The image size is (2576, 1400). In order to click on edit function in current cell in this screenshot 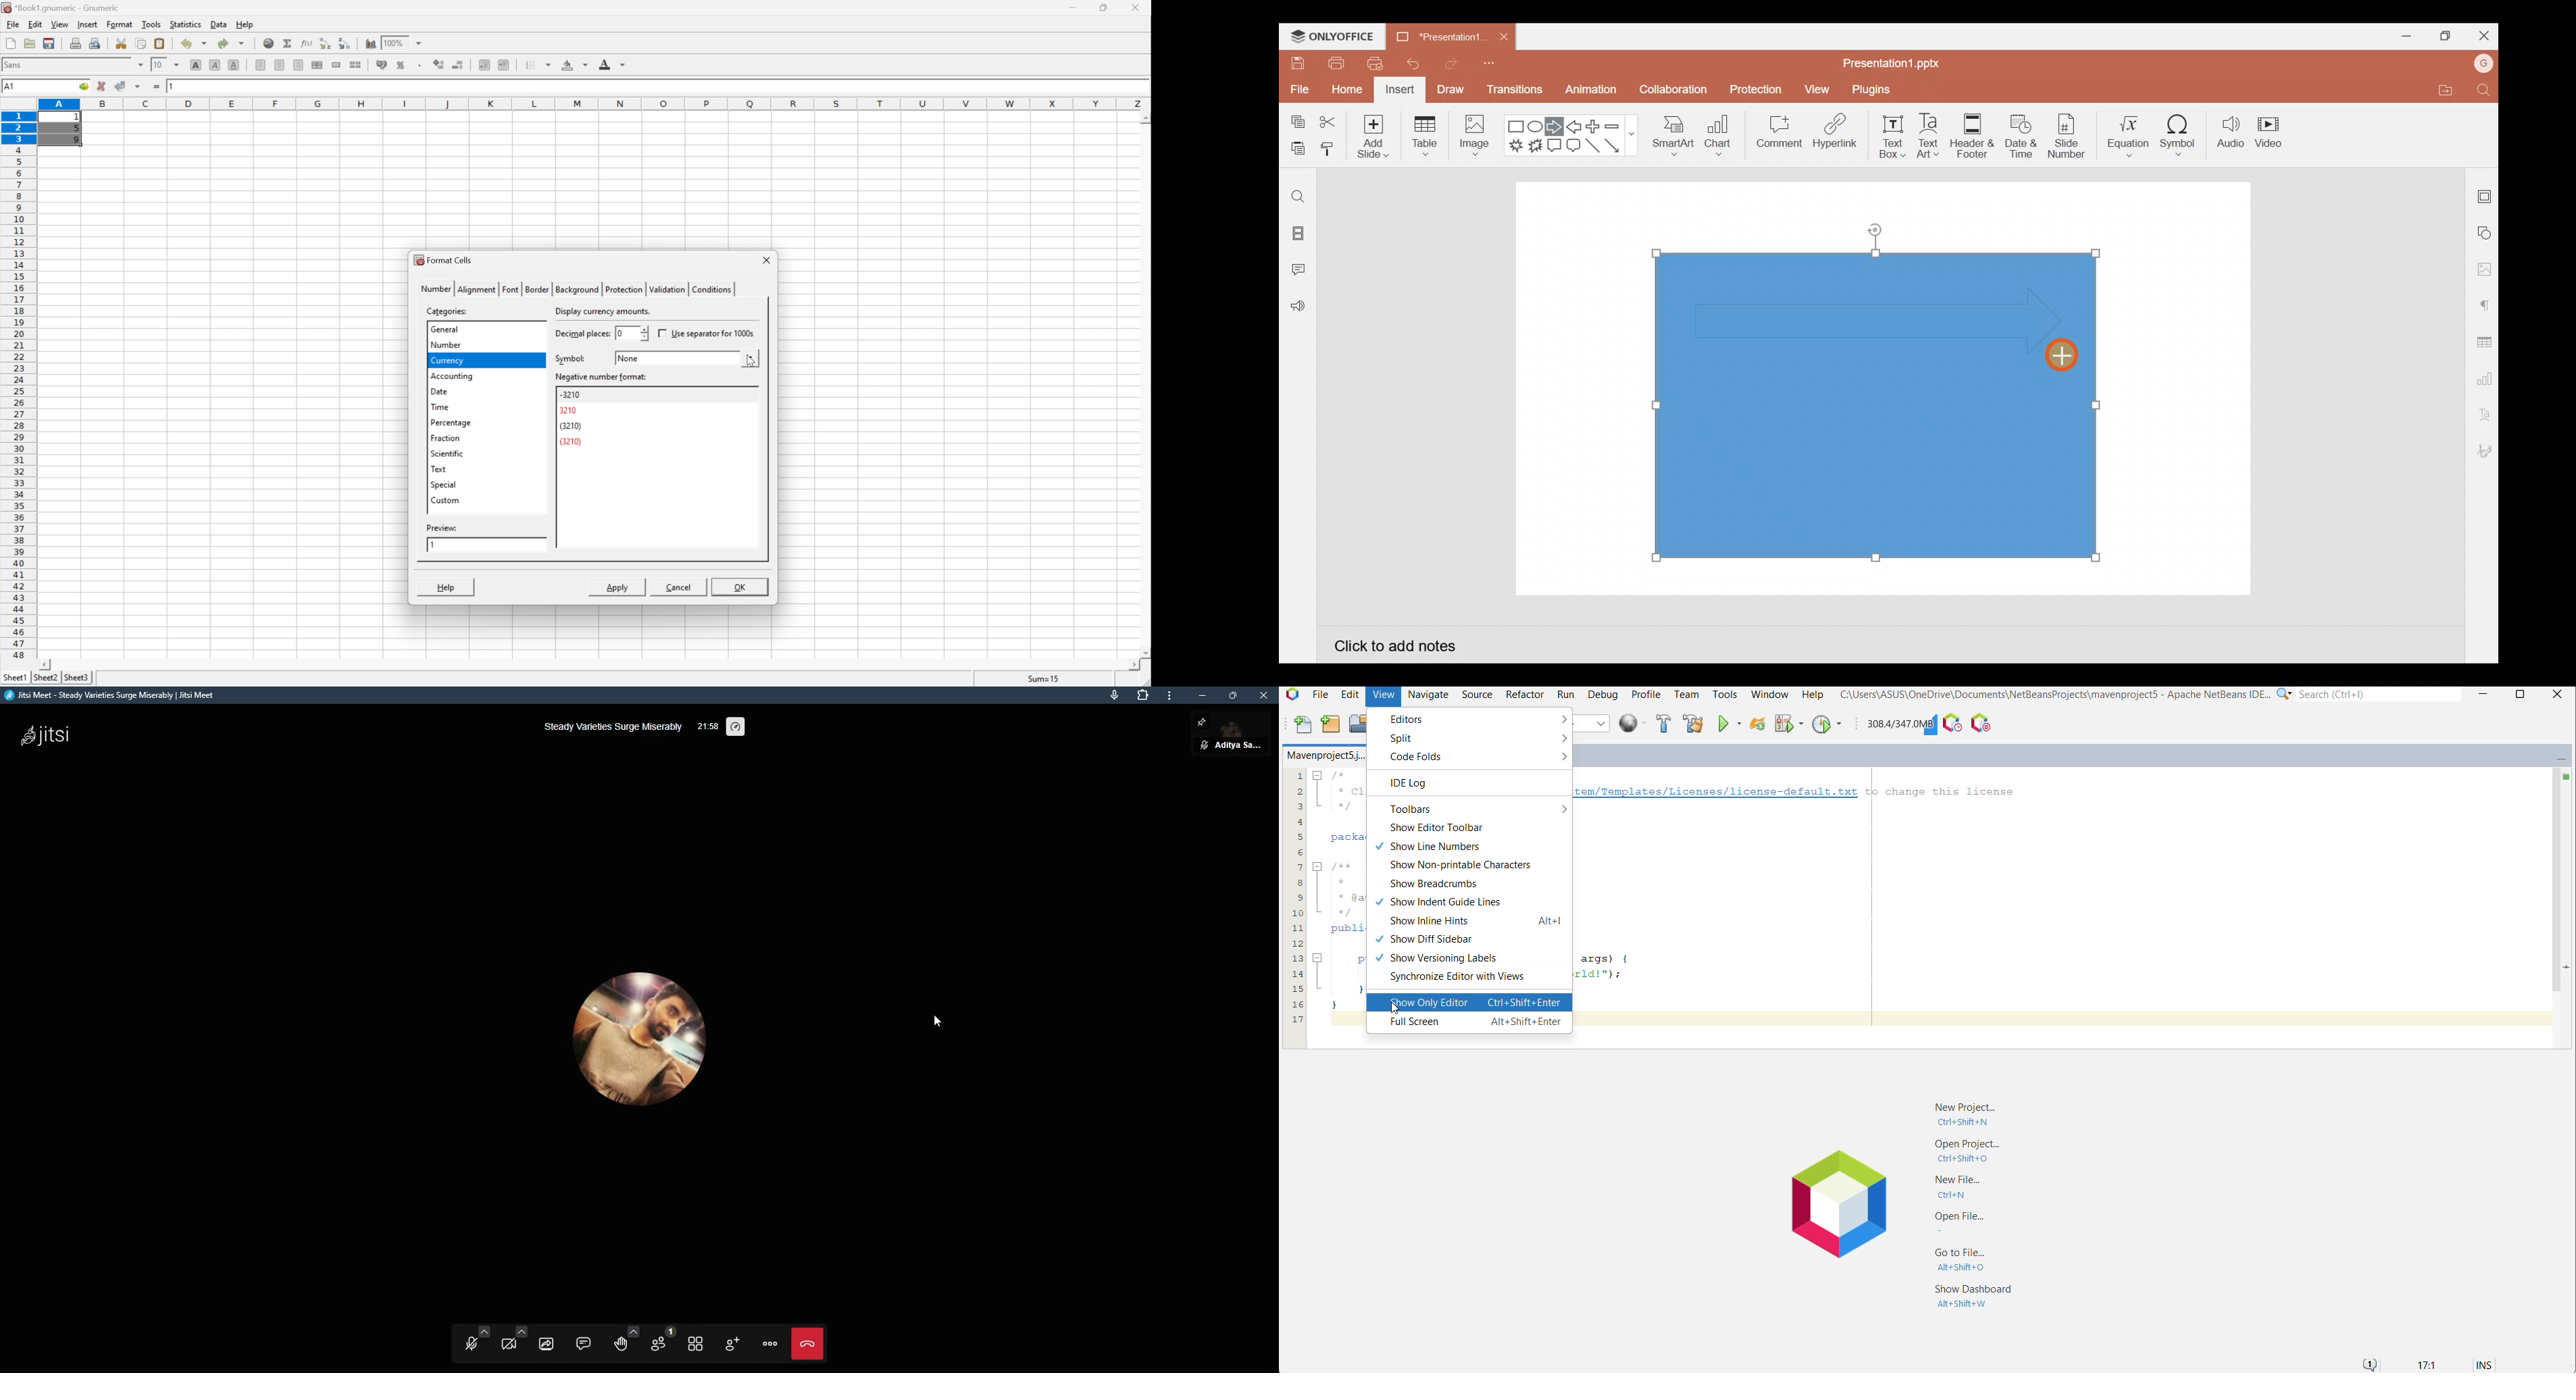, I will do `click(307, 42)`.